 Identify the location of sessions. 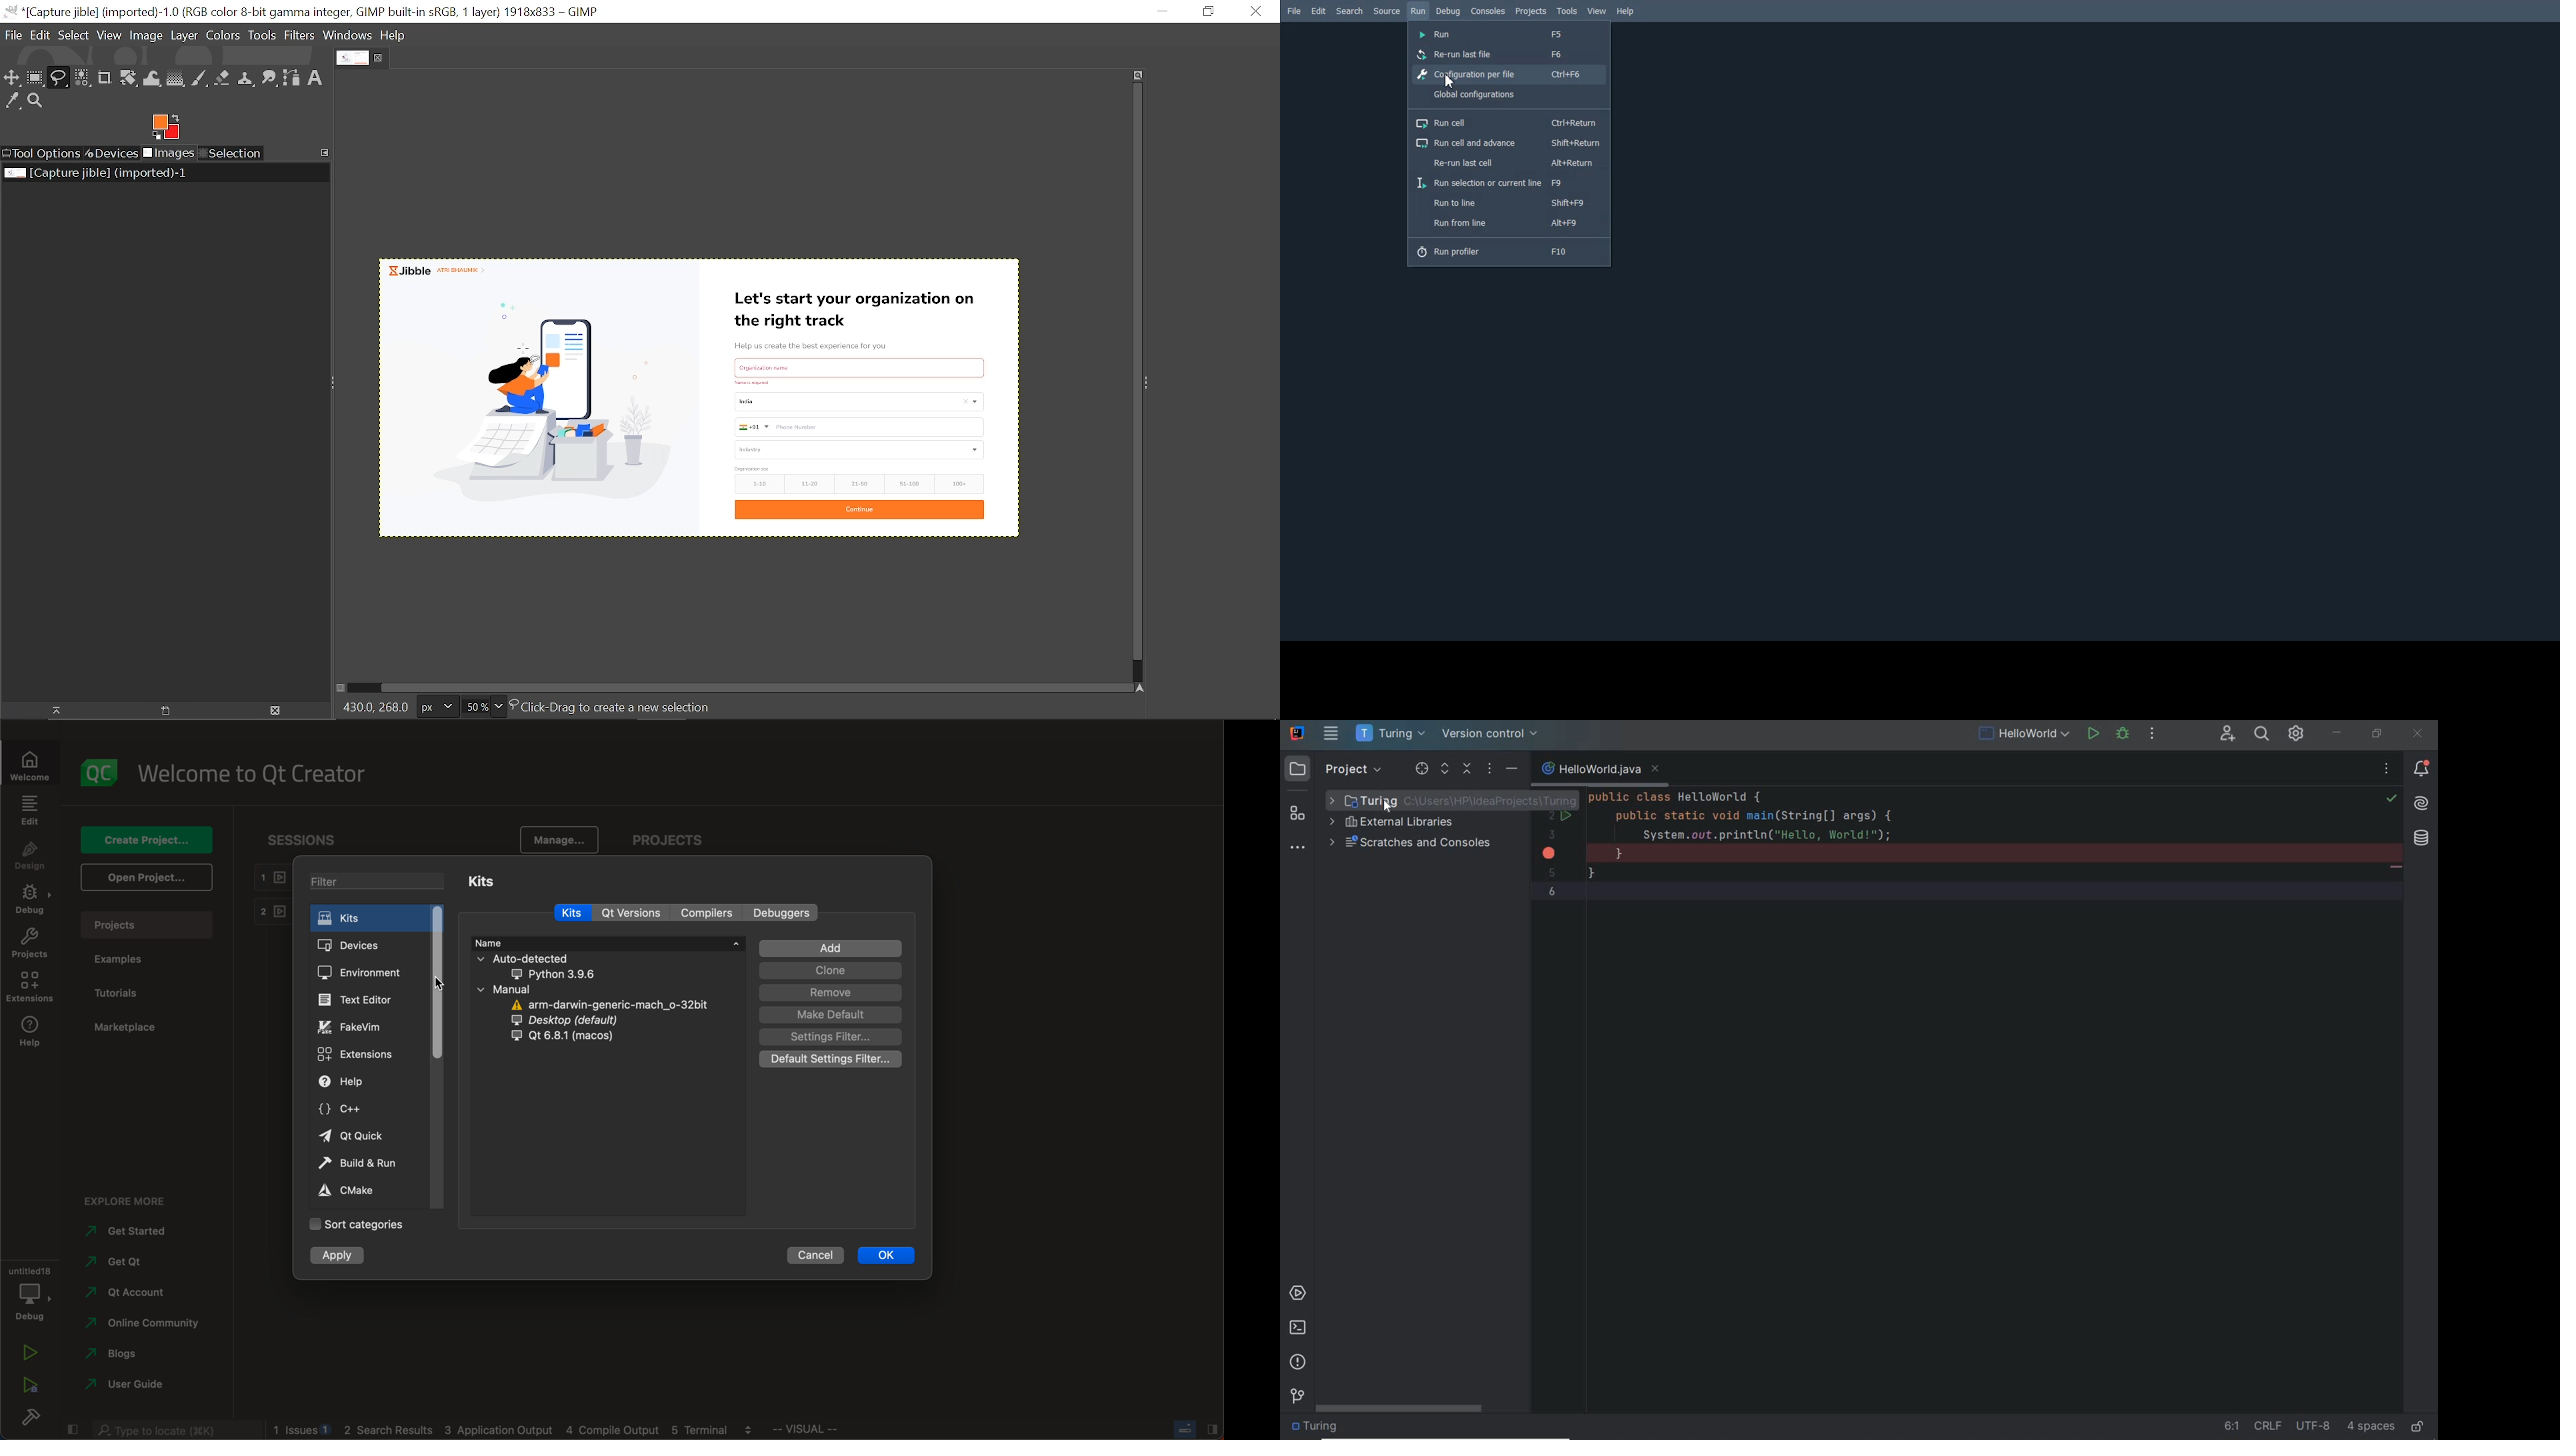
(296, 837).